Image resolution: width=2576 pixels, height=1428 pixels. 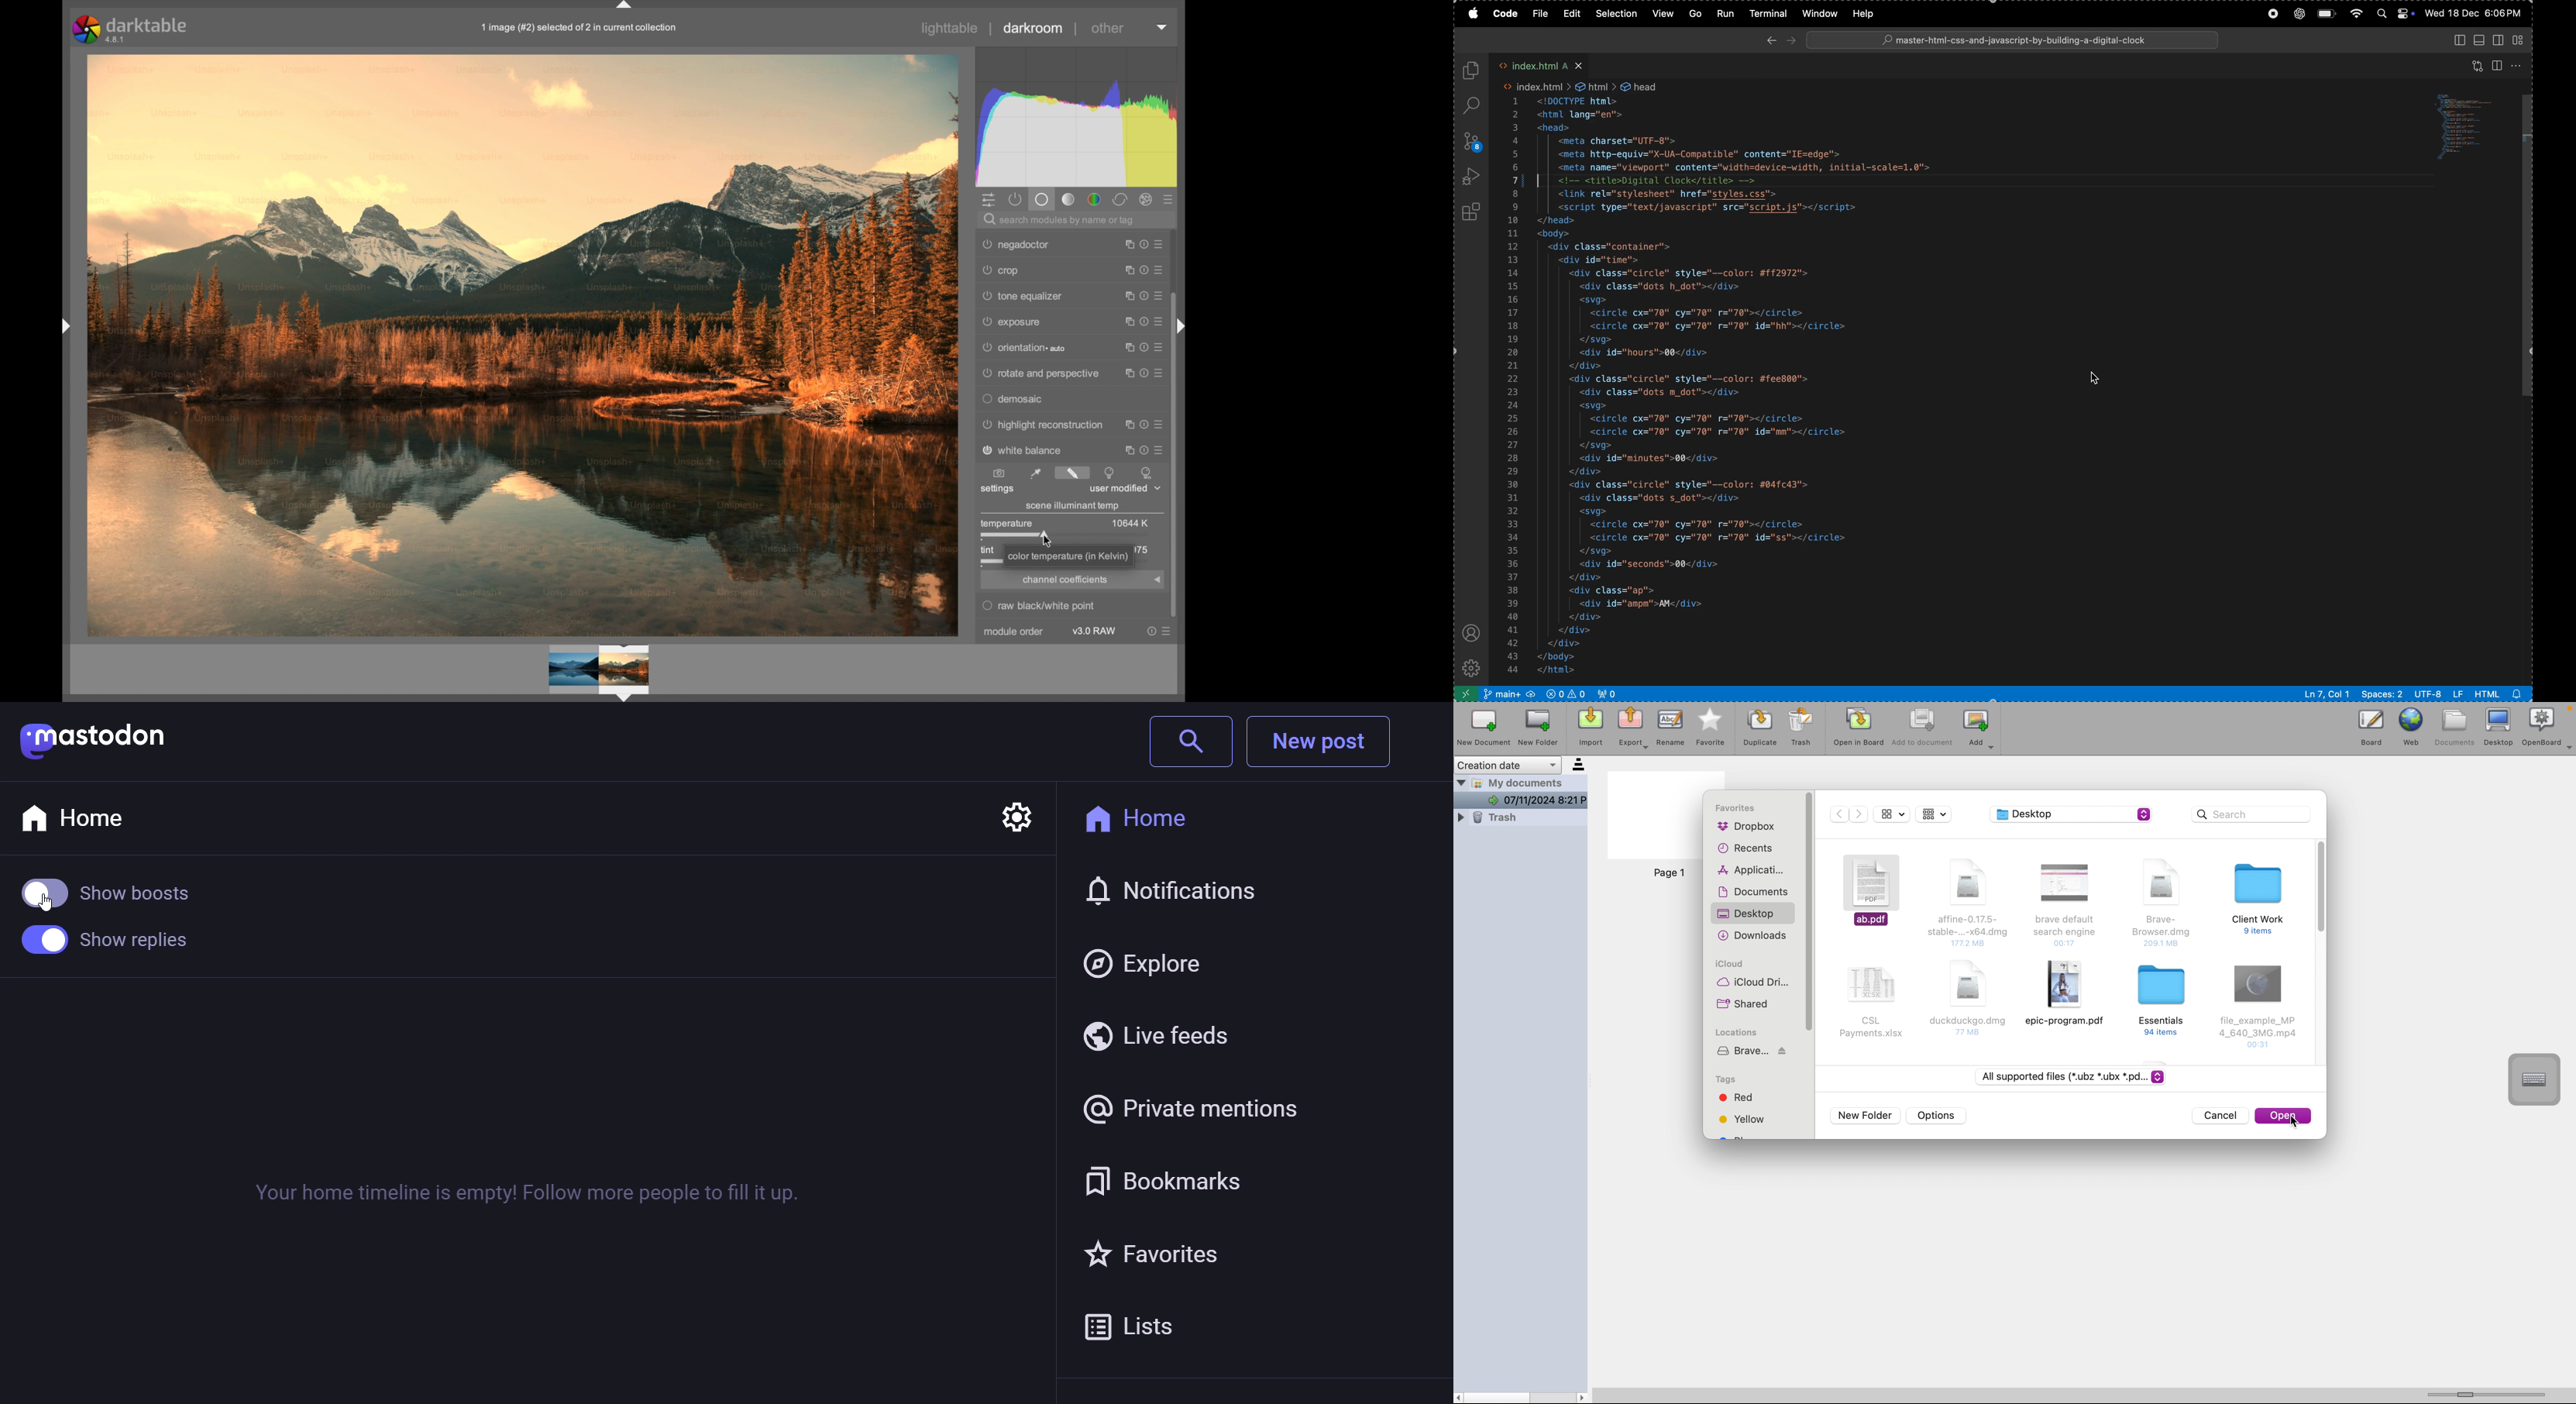 I want to click on cursor, so click(x=37, y=910).